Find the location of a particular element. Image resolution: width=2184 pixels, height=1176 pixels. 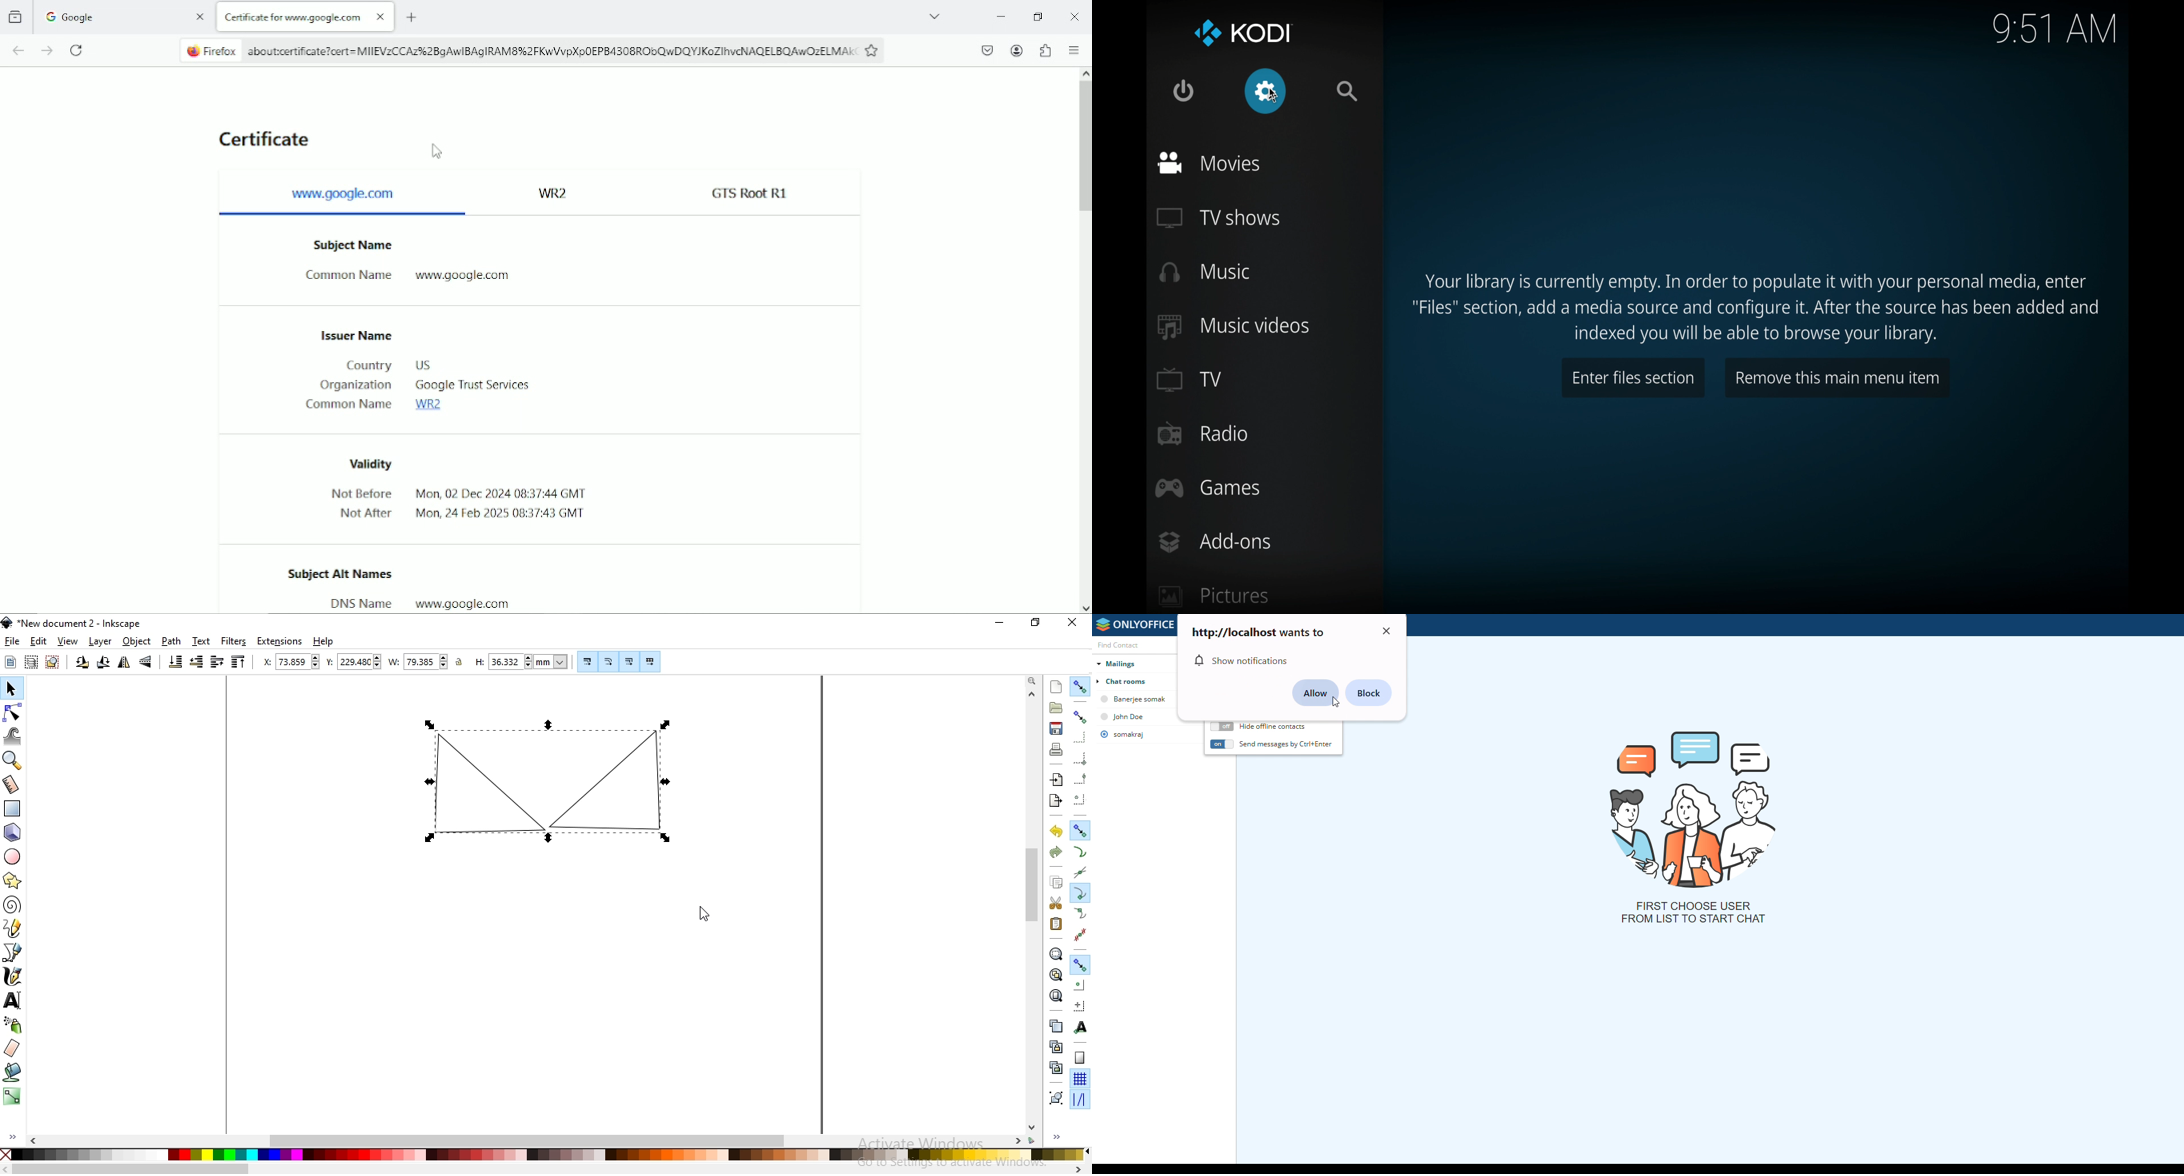

snap text anchors and baselines is located at coordinates (1081, 1026).